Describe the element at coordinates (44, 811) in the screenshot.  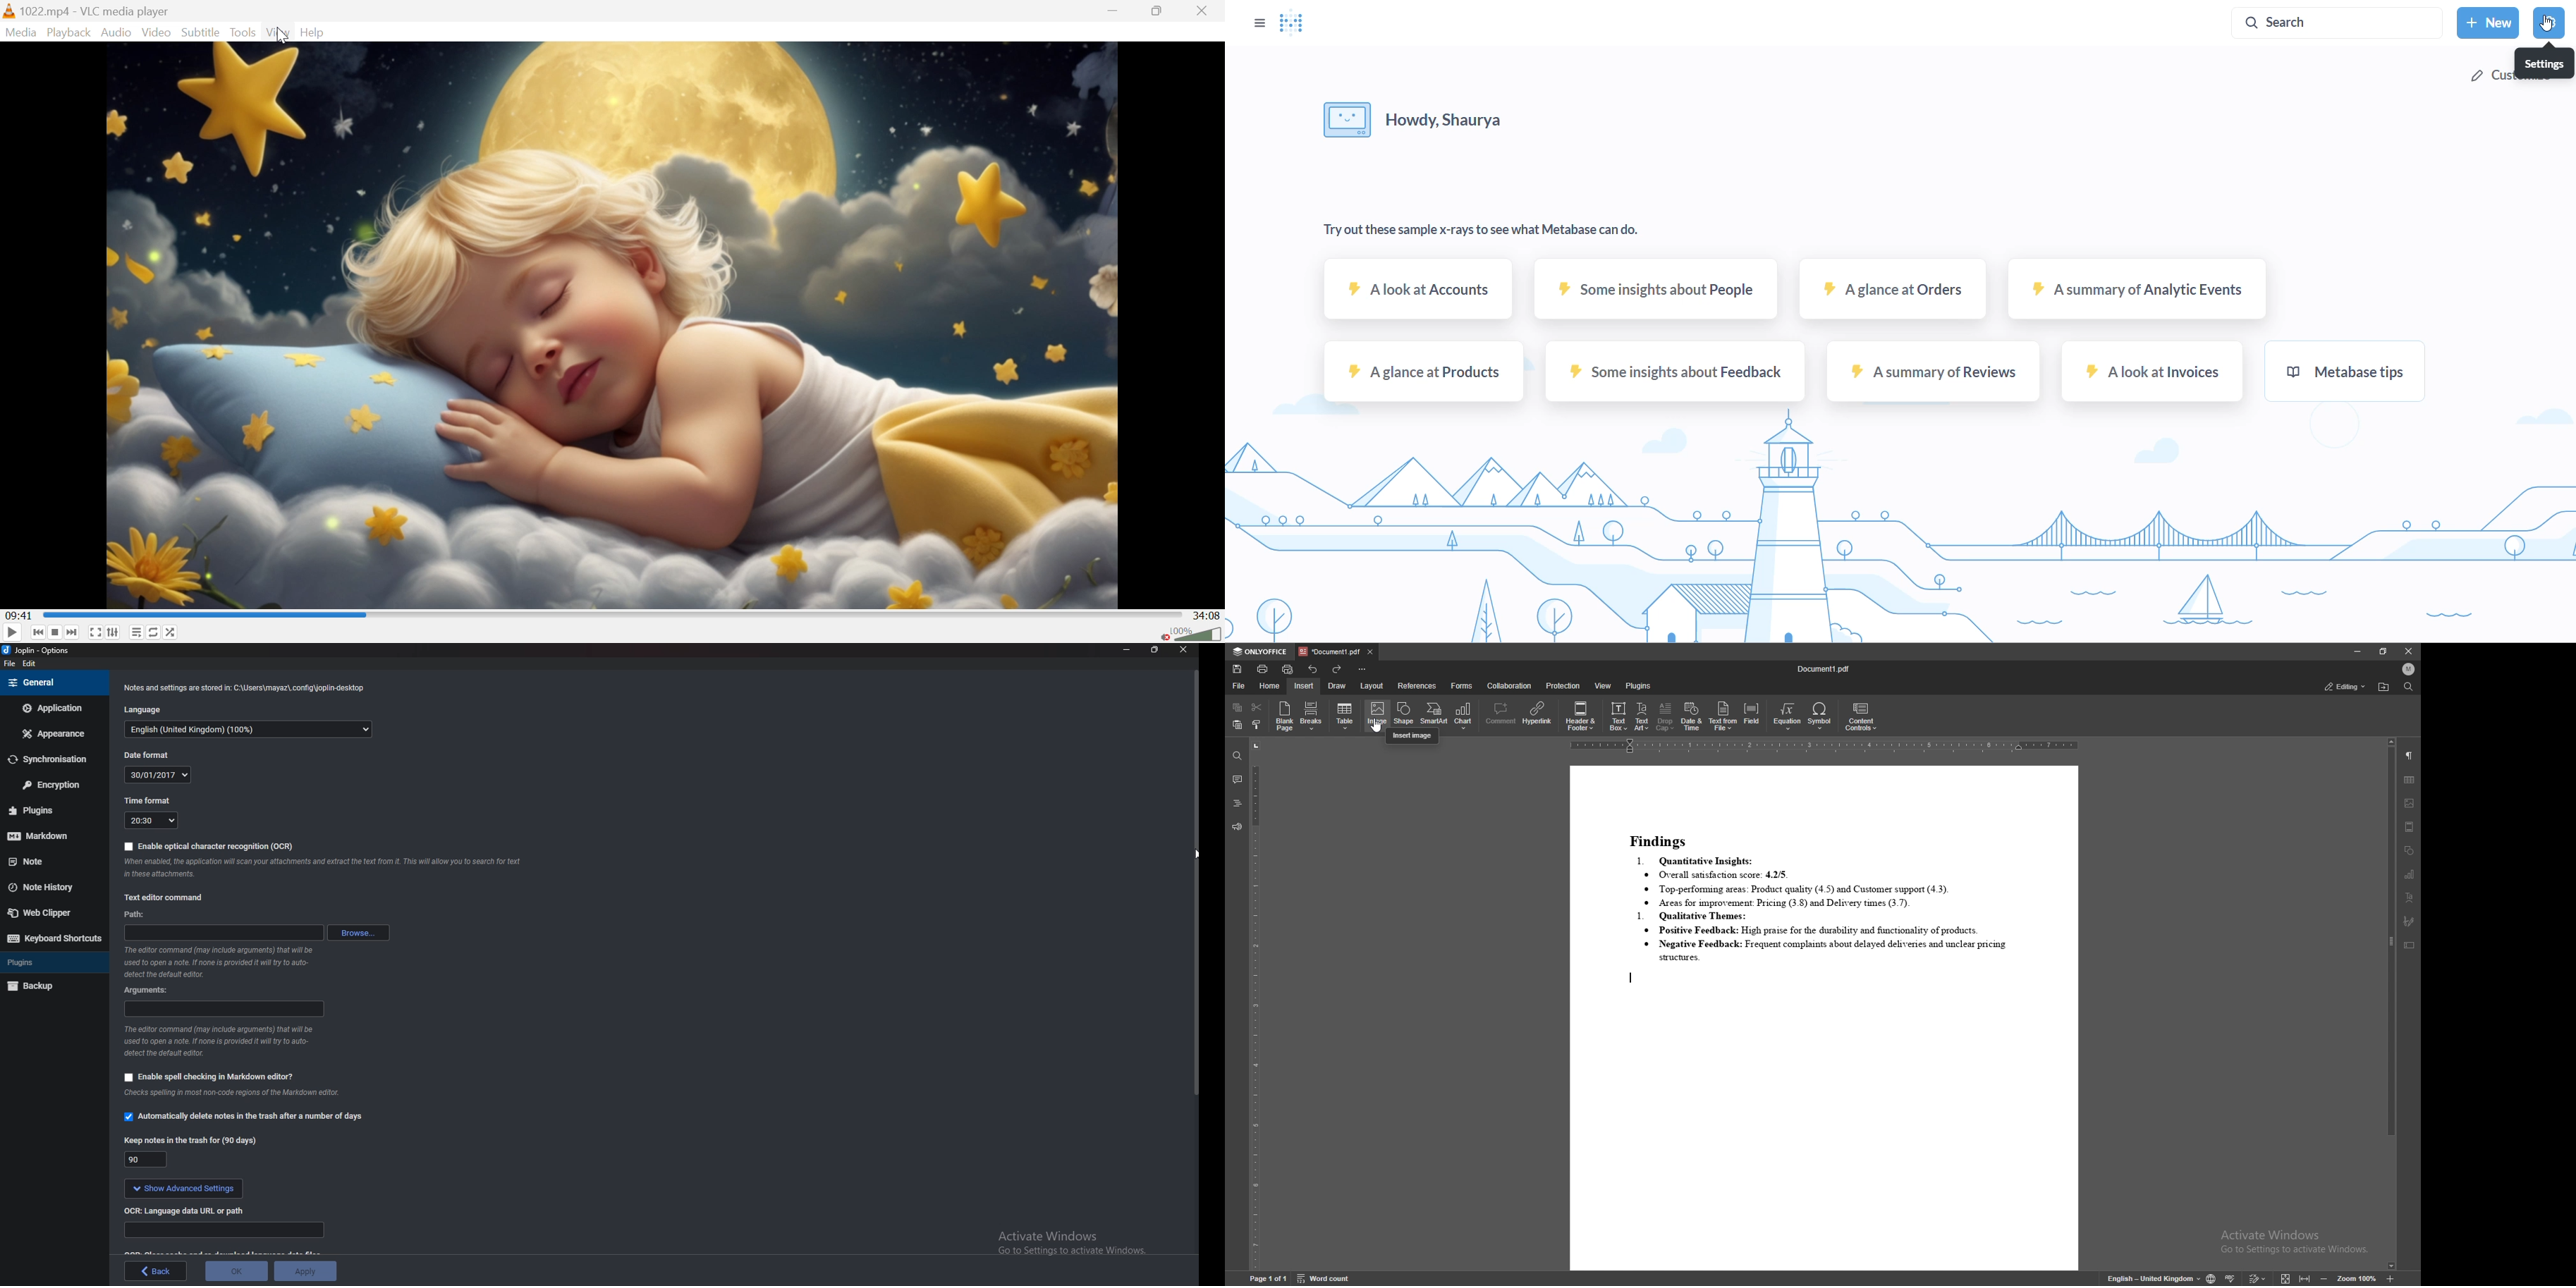
I see `Plugins` at that location.